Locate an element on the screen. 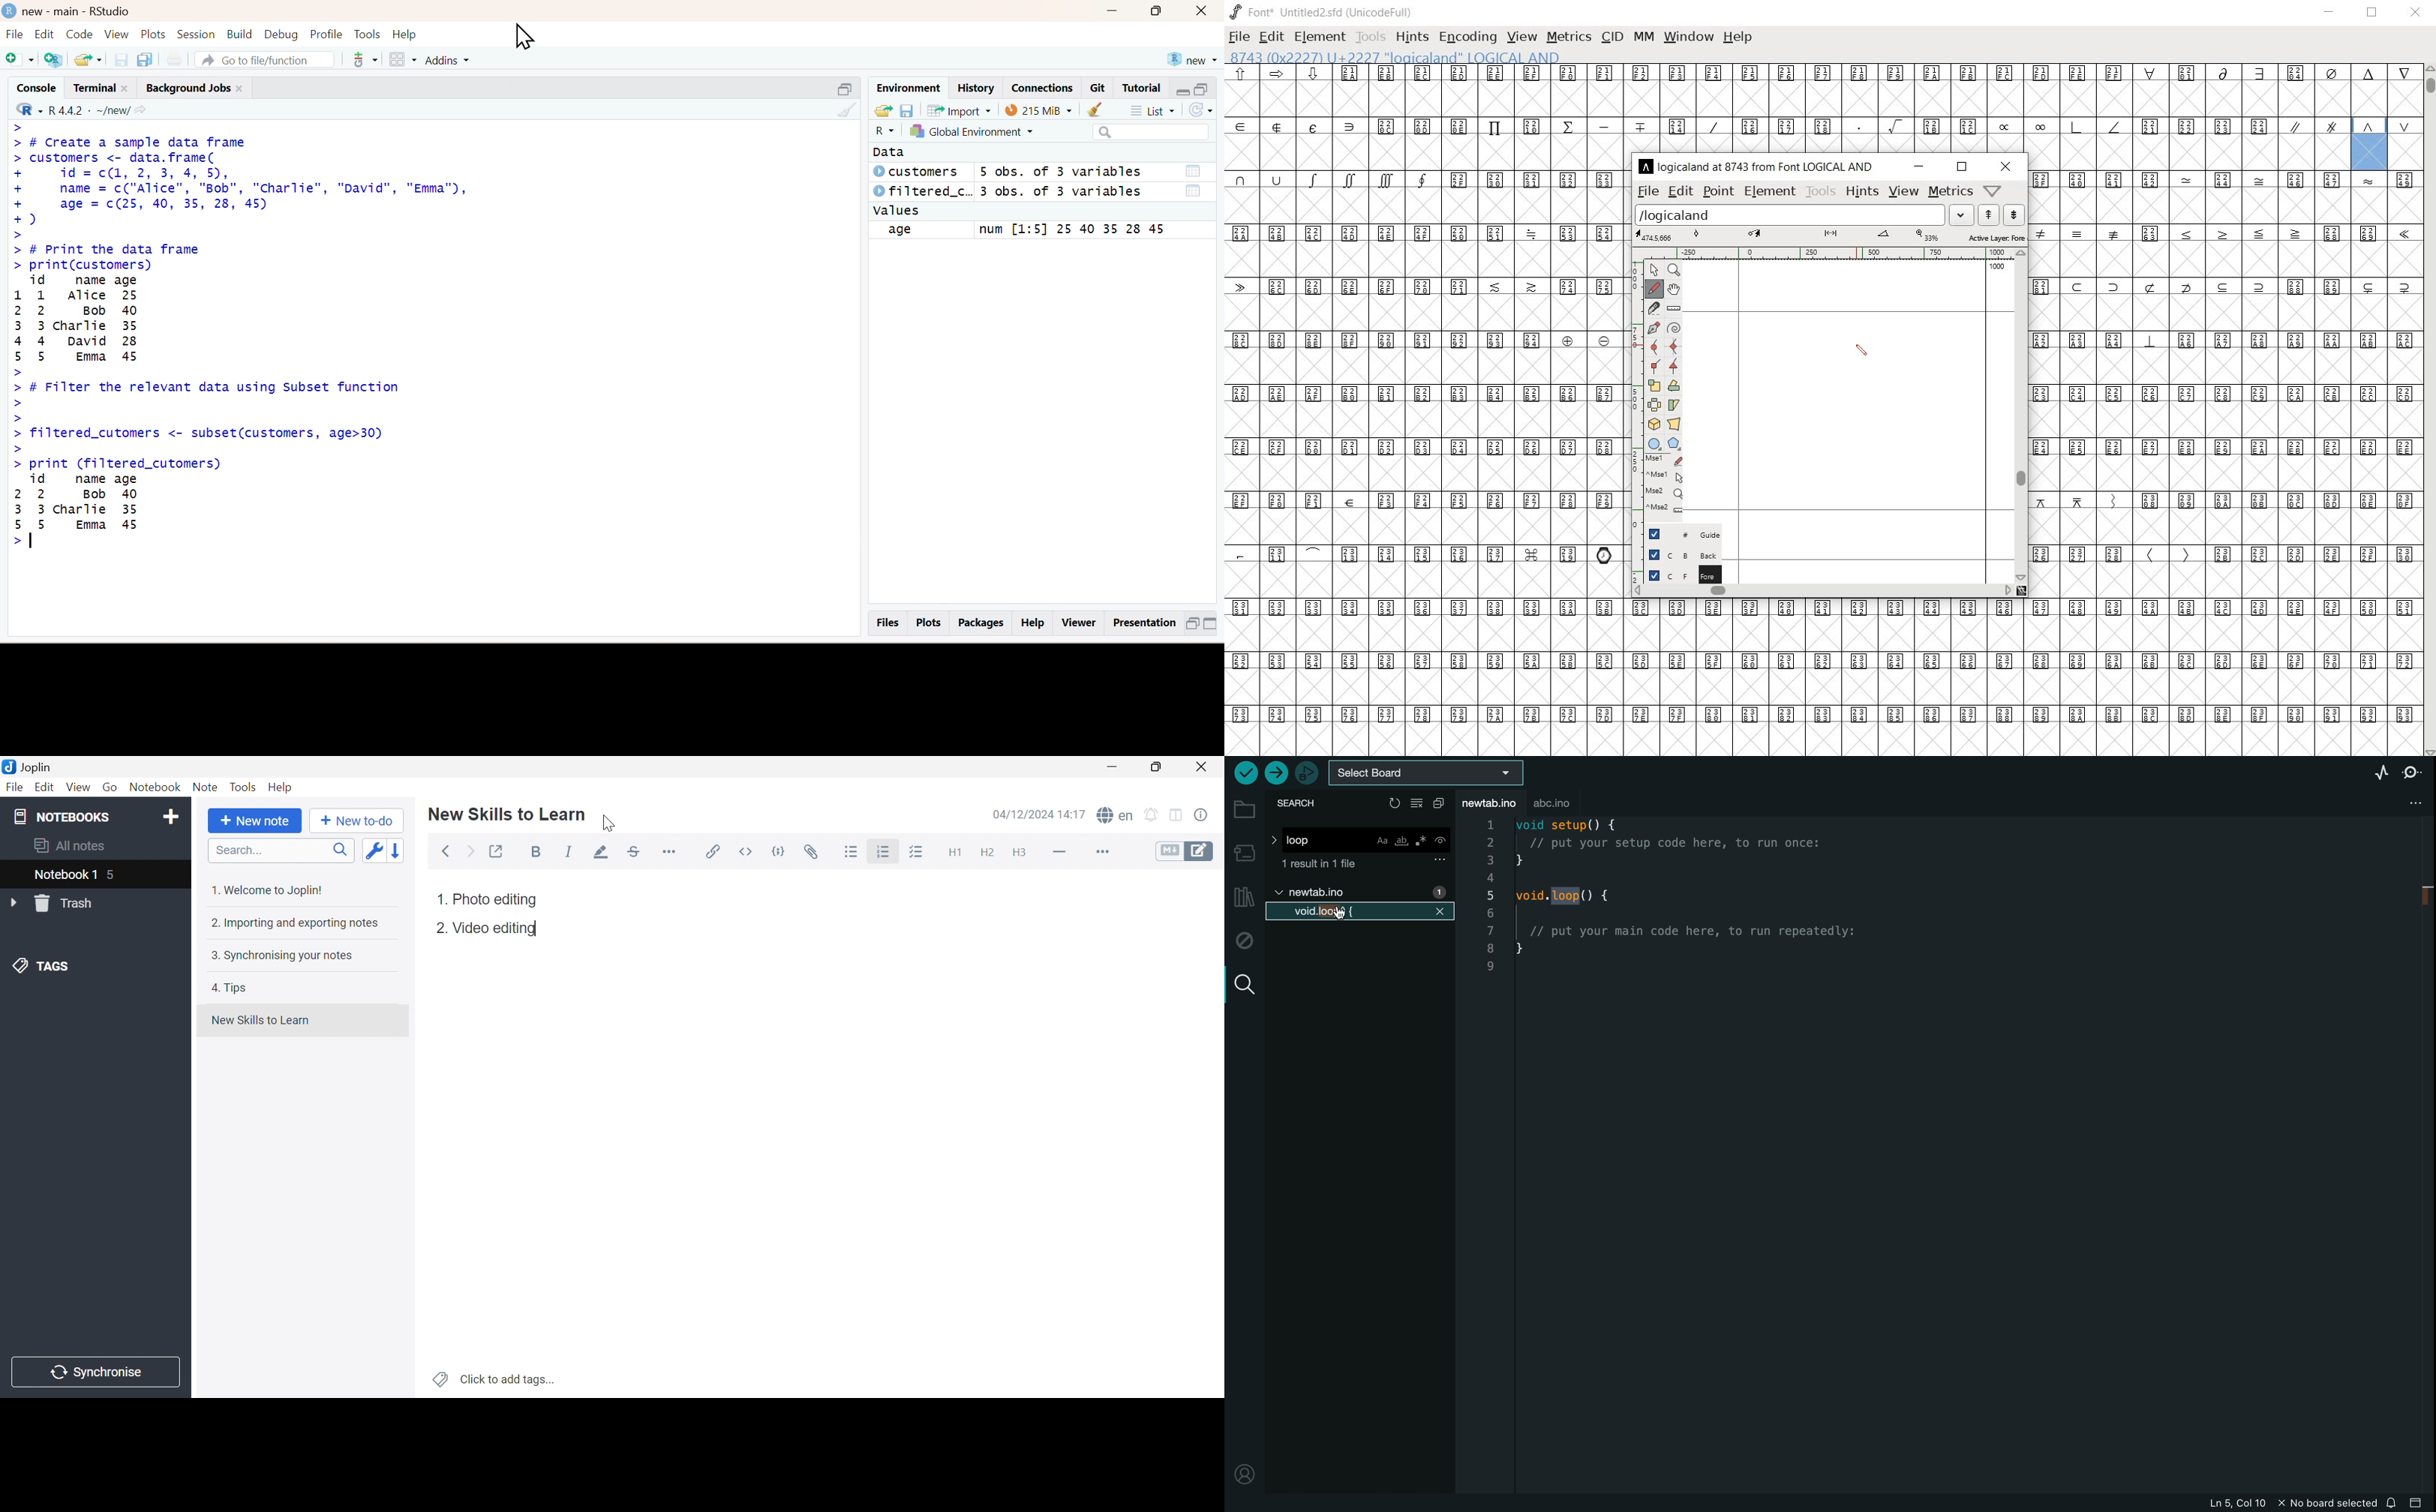 The width and height of the screenshot is (2436, 1512). List is located at coordinates (1156, 110).